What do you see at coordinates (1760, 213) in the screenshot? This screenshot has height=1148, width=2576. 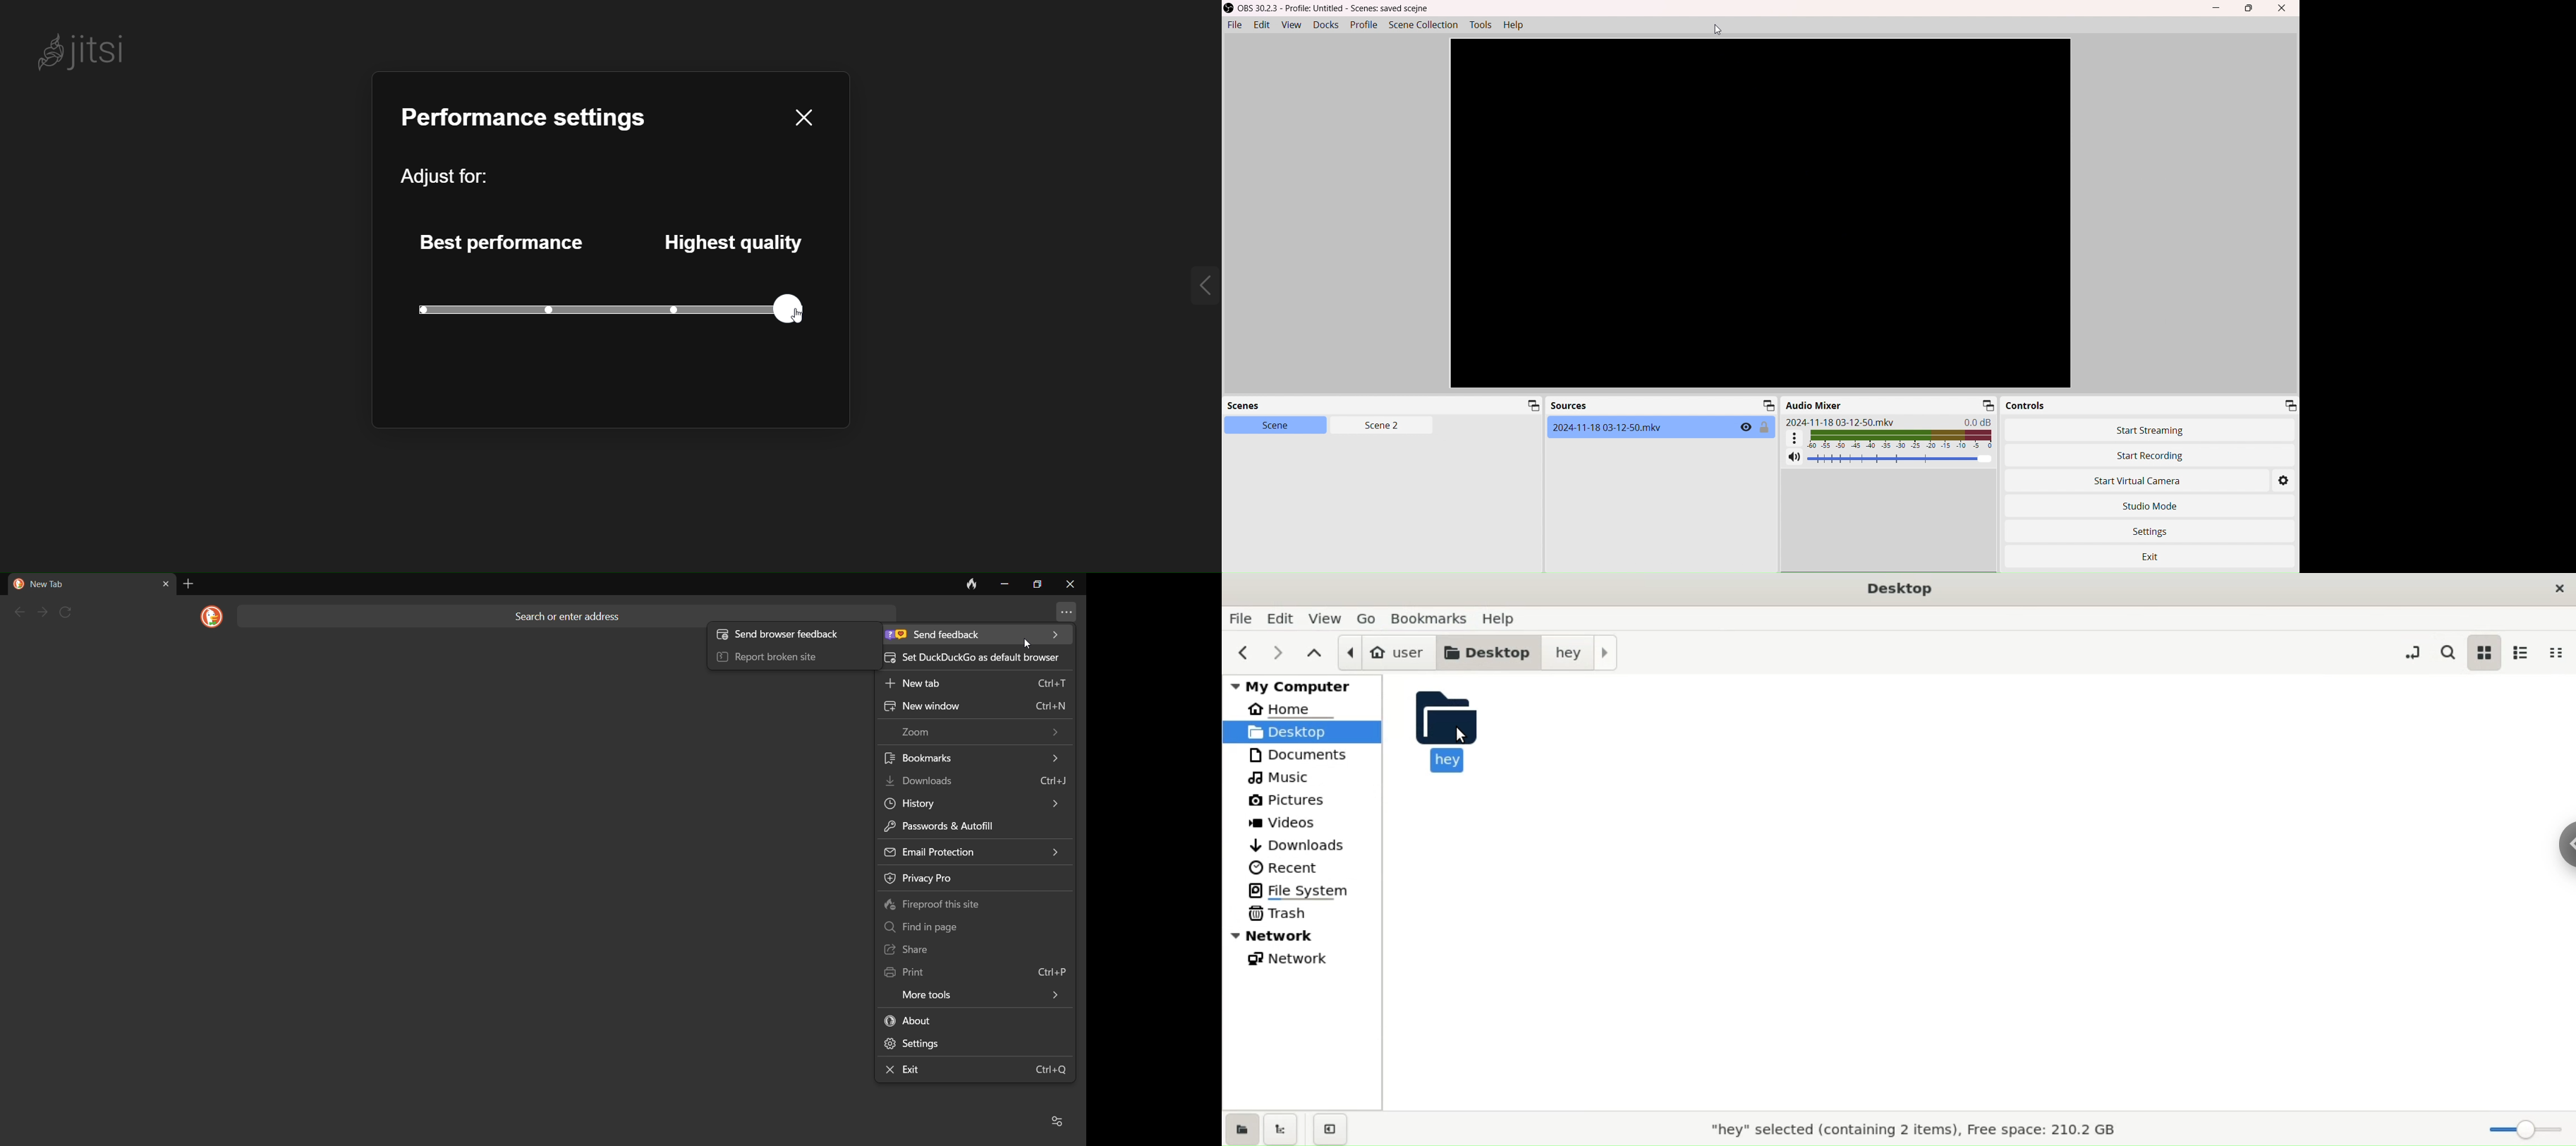 I see `Video preview` at bounding box center [1760, 213].